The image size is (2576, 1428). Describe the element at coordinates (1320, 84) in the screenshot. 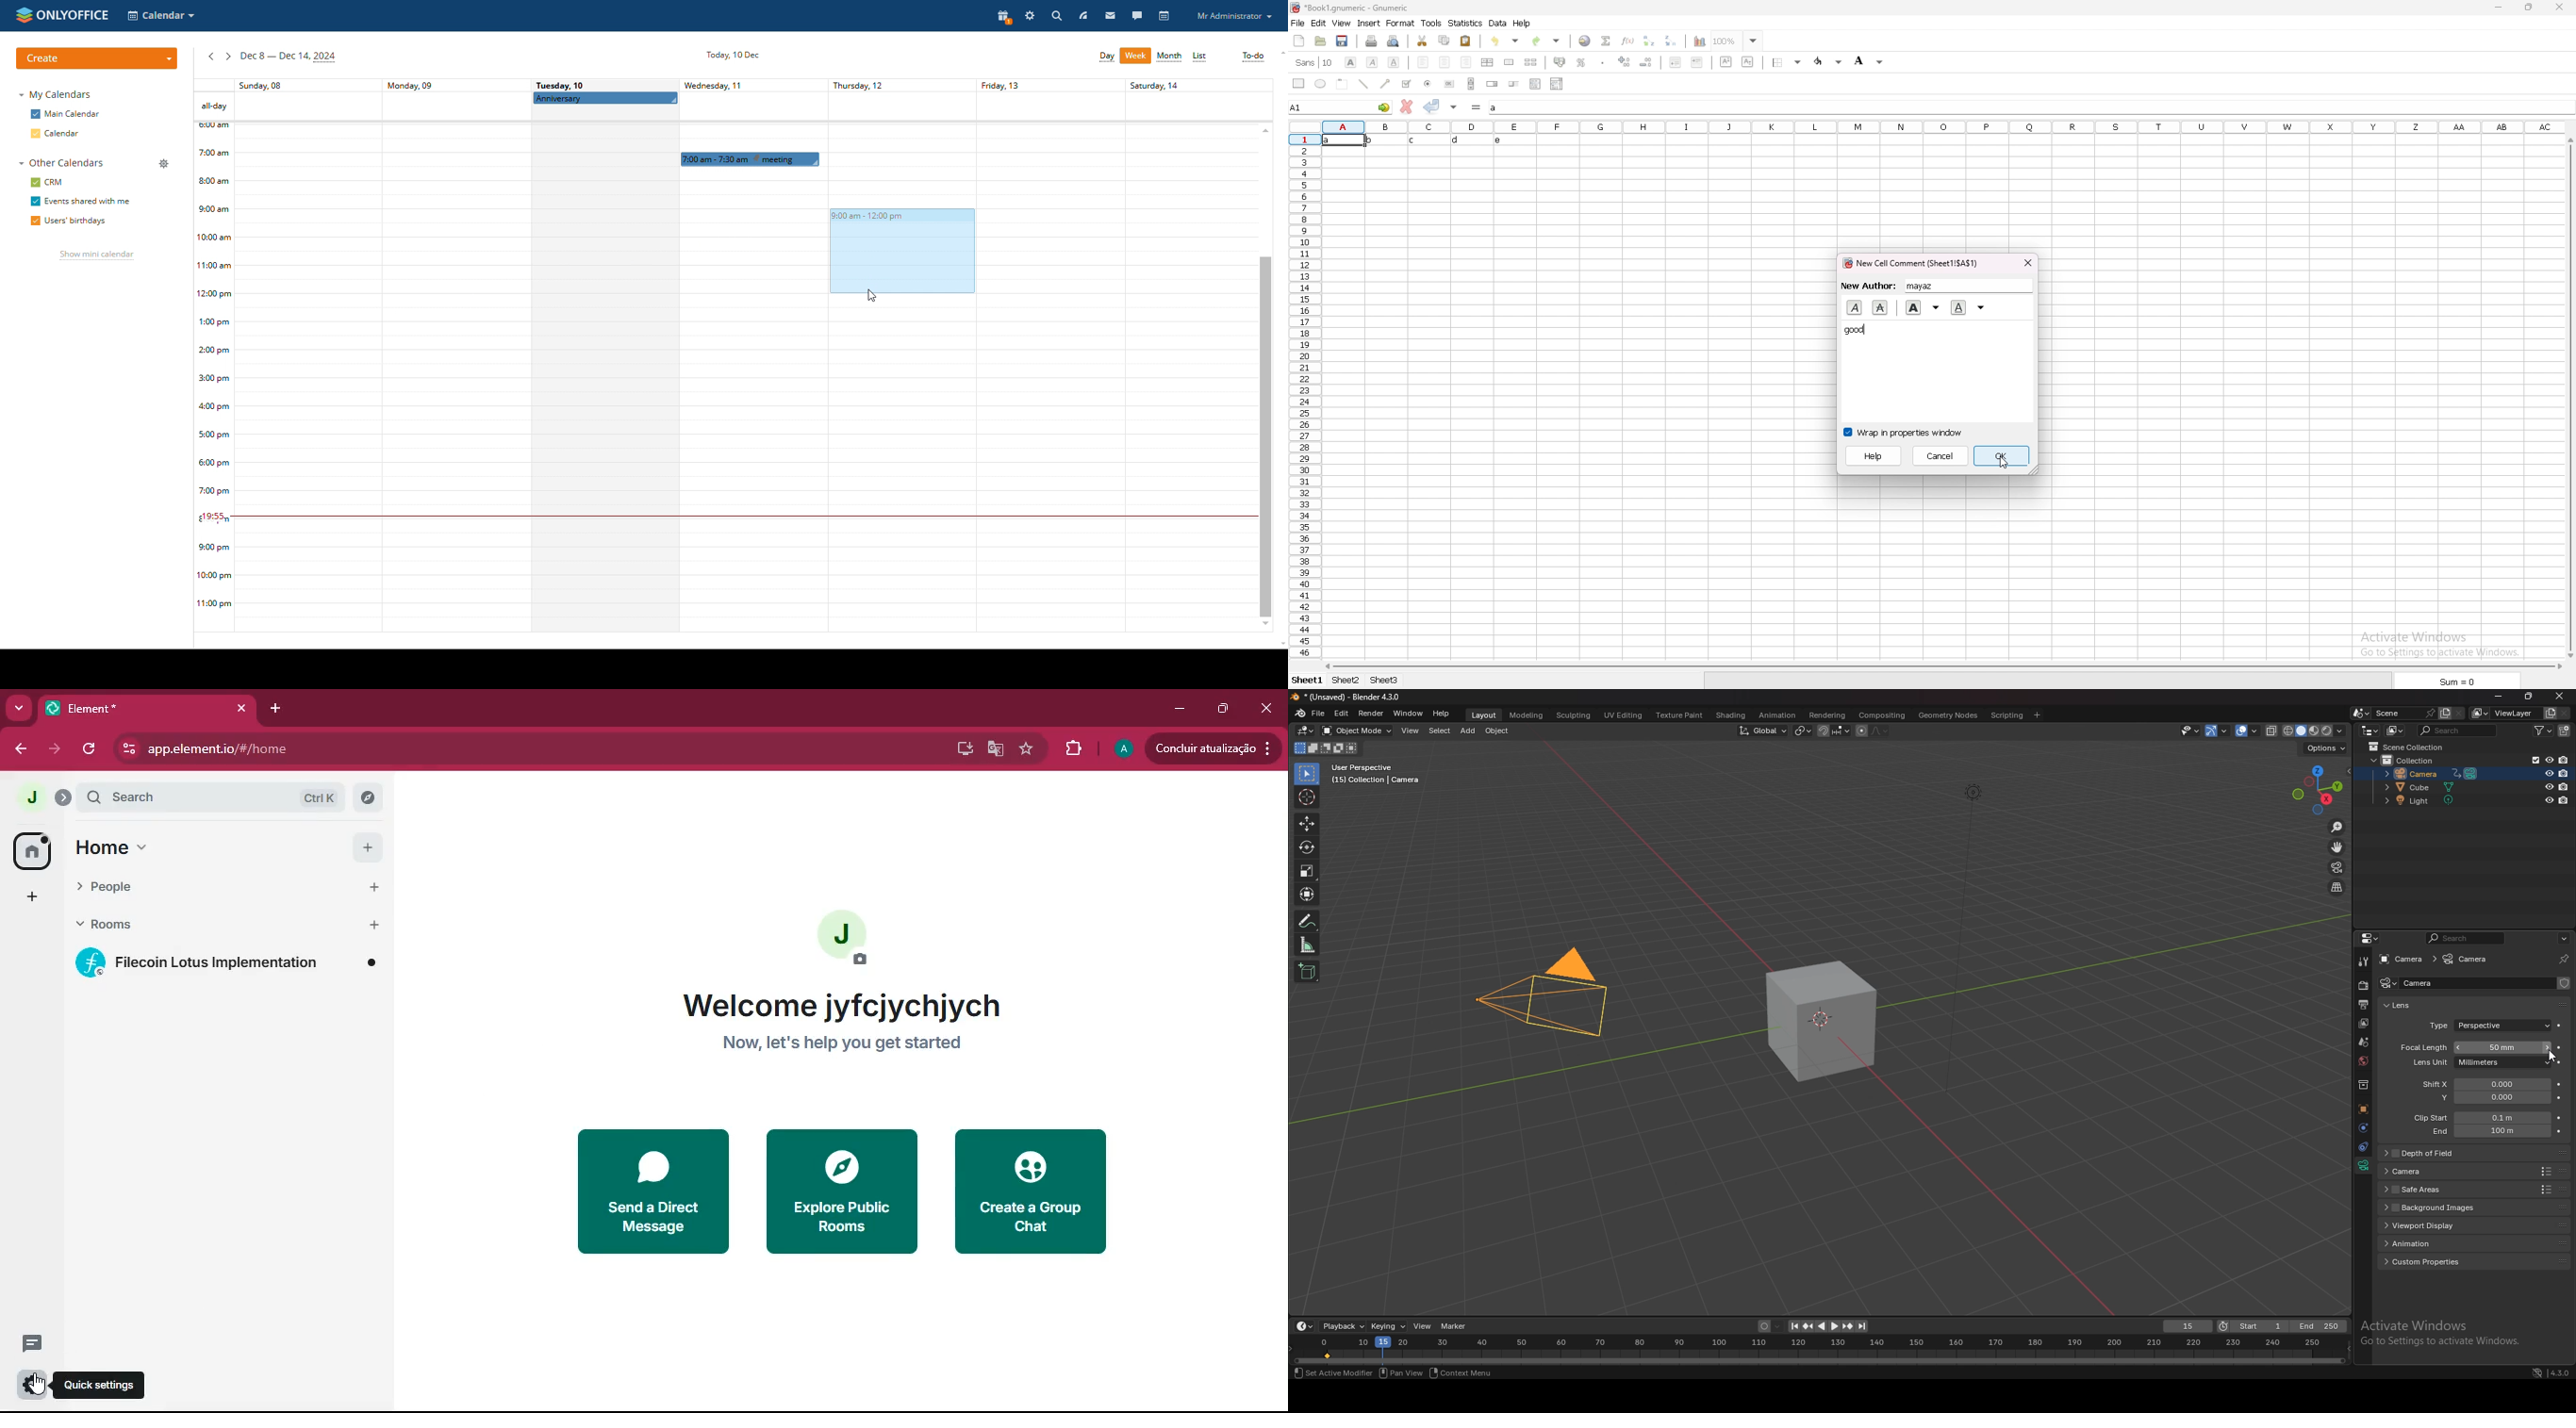

I see `ellipse` at that location.